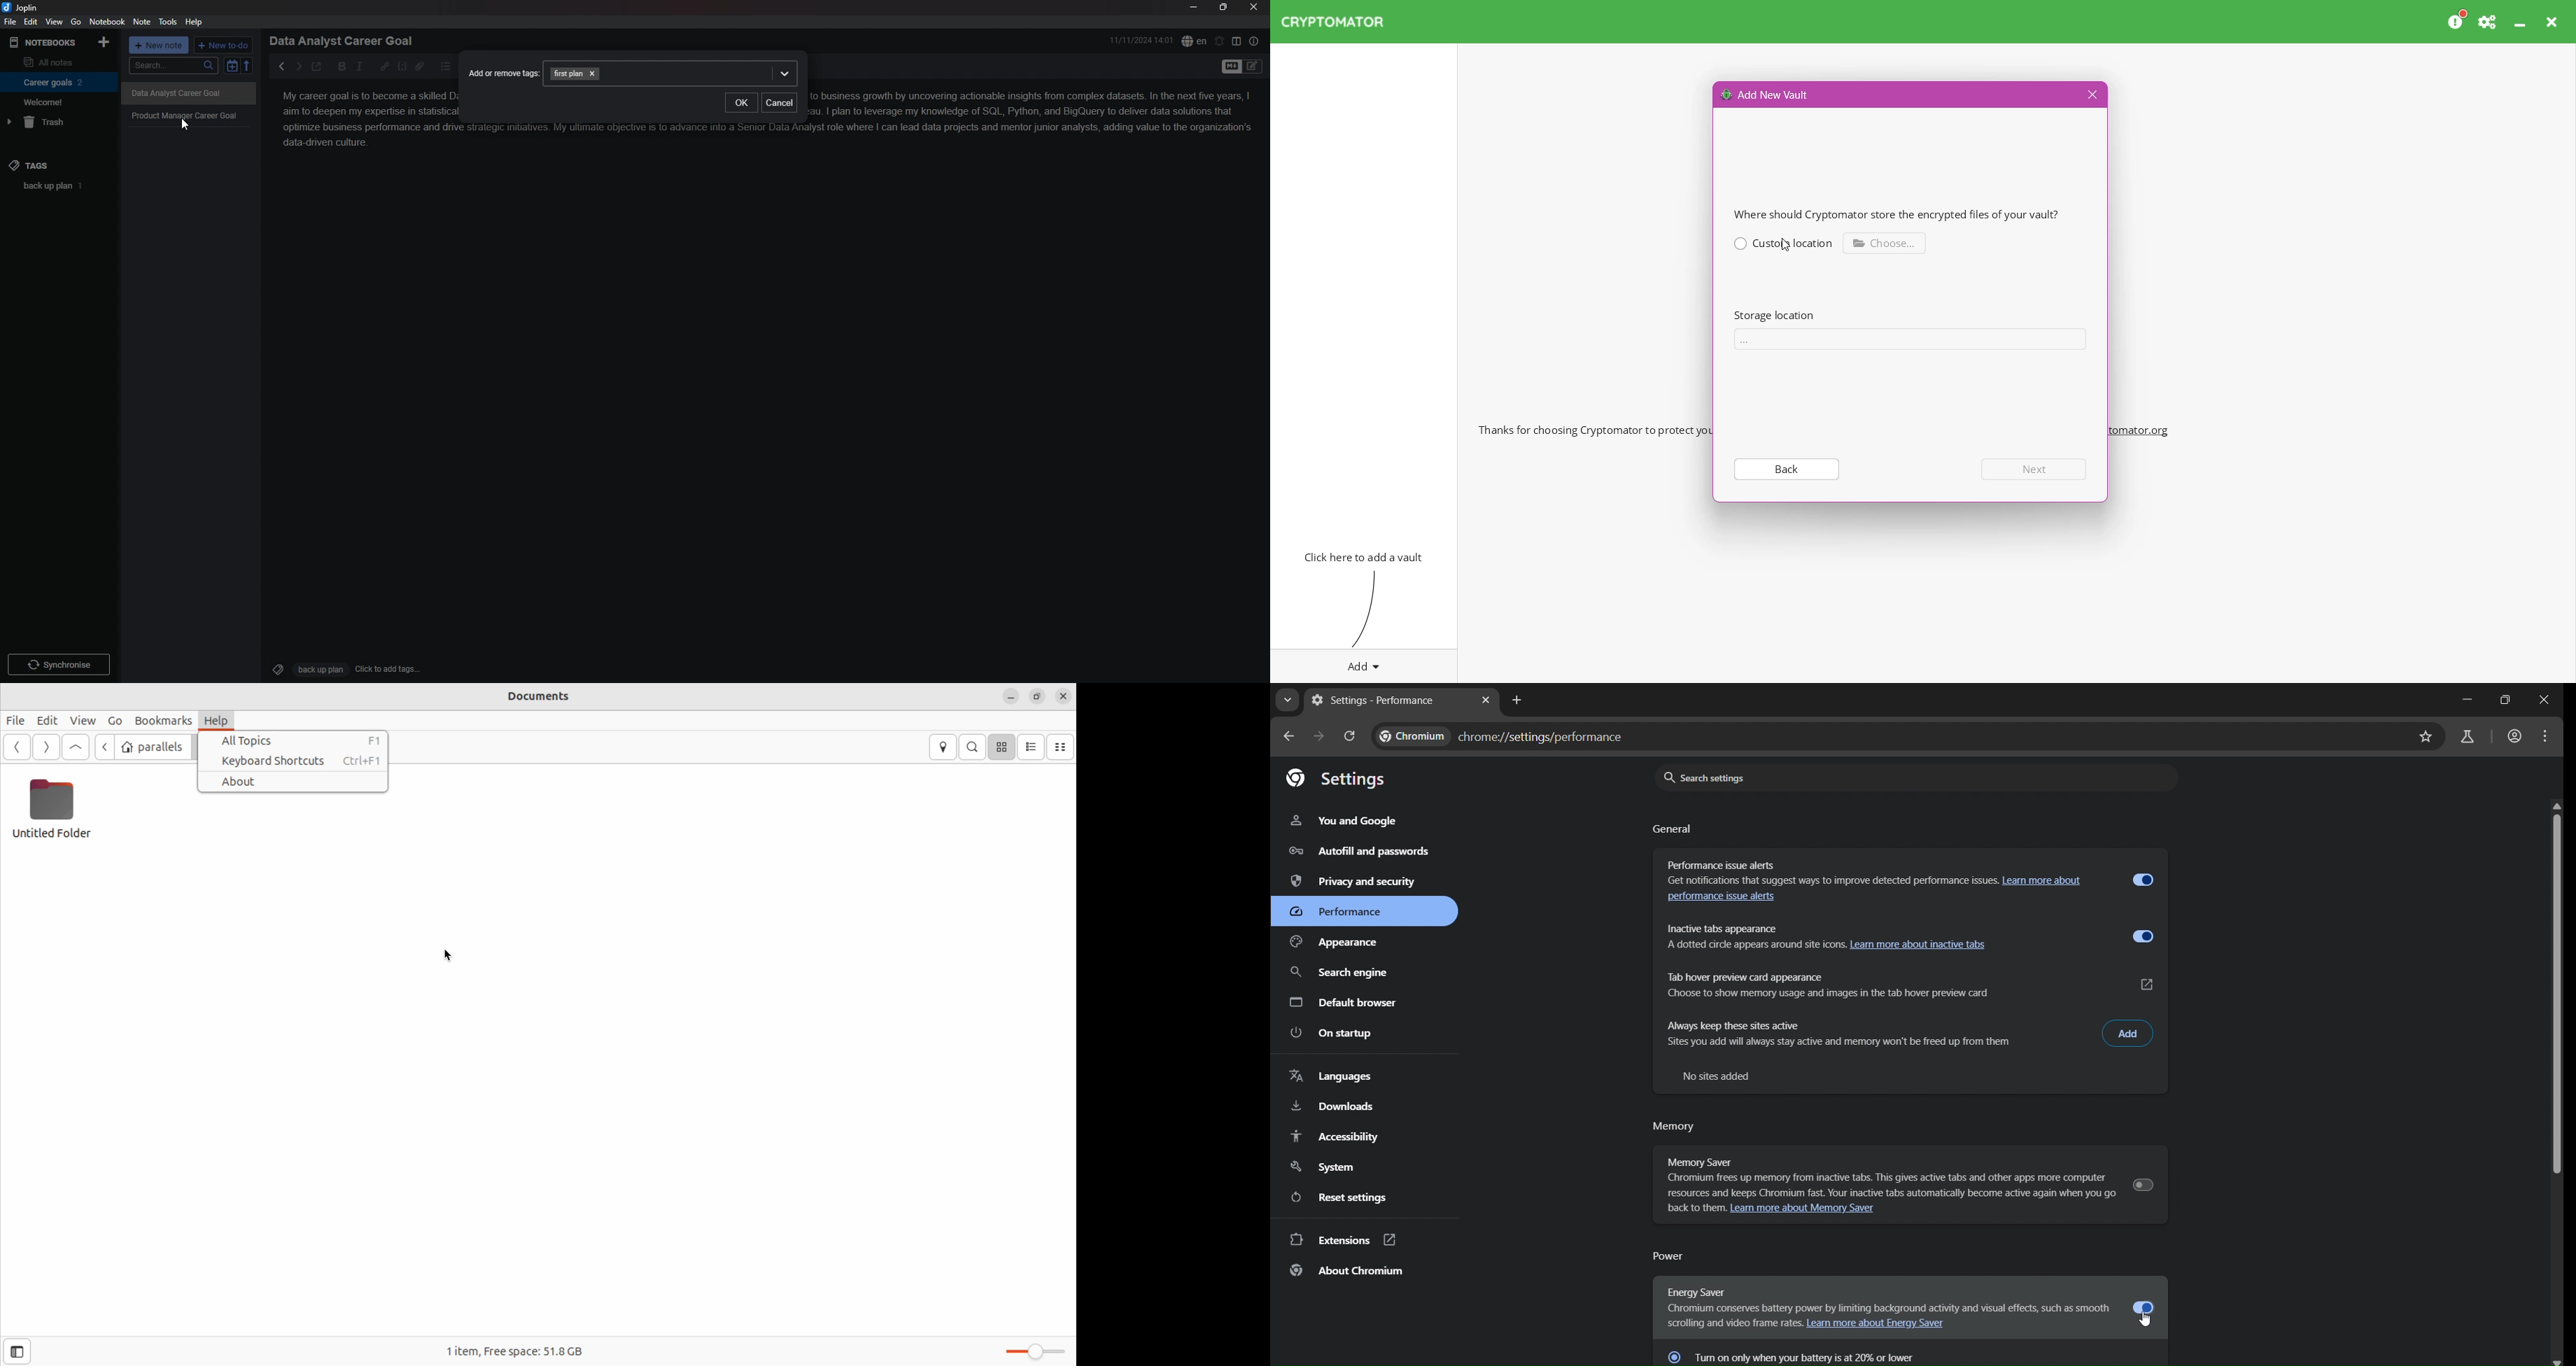 Image resolution: width=2576 pixels, height=1372 pixels. Describe the element at coordinates (1193, 7) in the screenshot. I see `minimize` at that location.